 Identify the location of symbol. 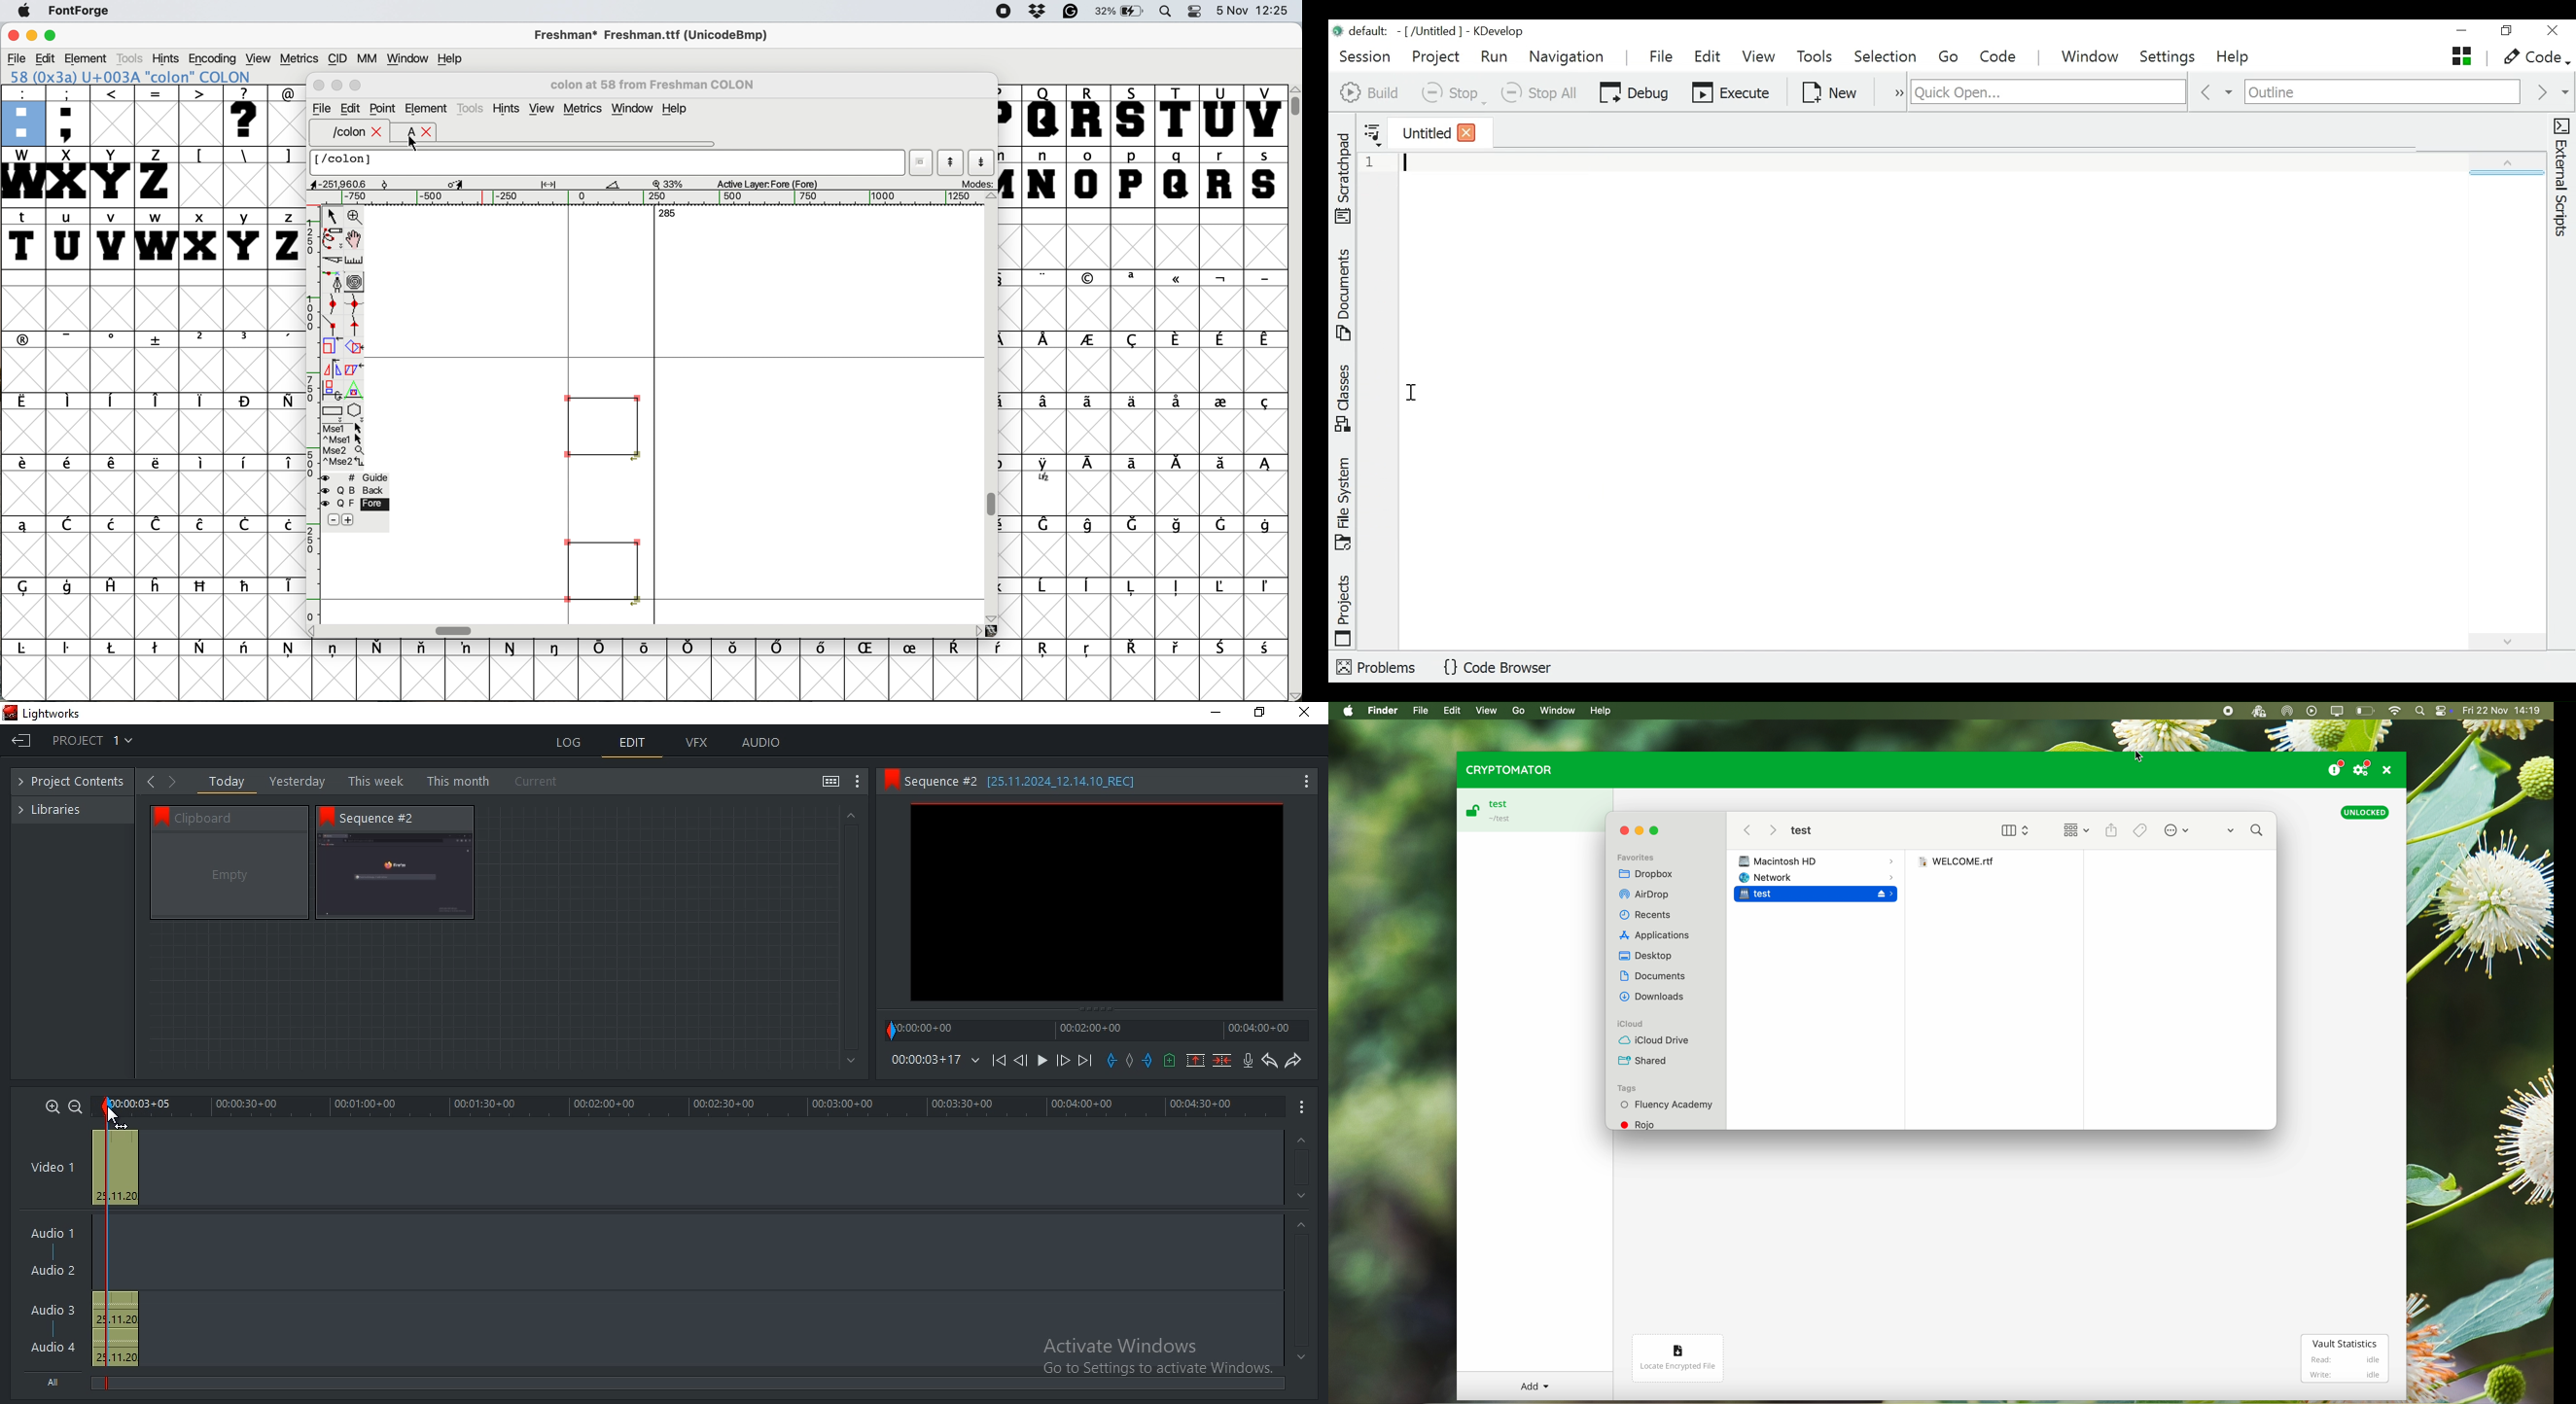
(1044, 278).